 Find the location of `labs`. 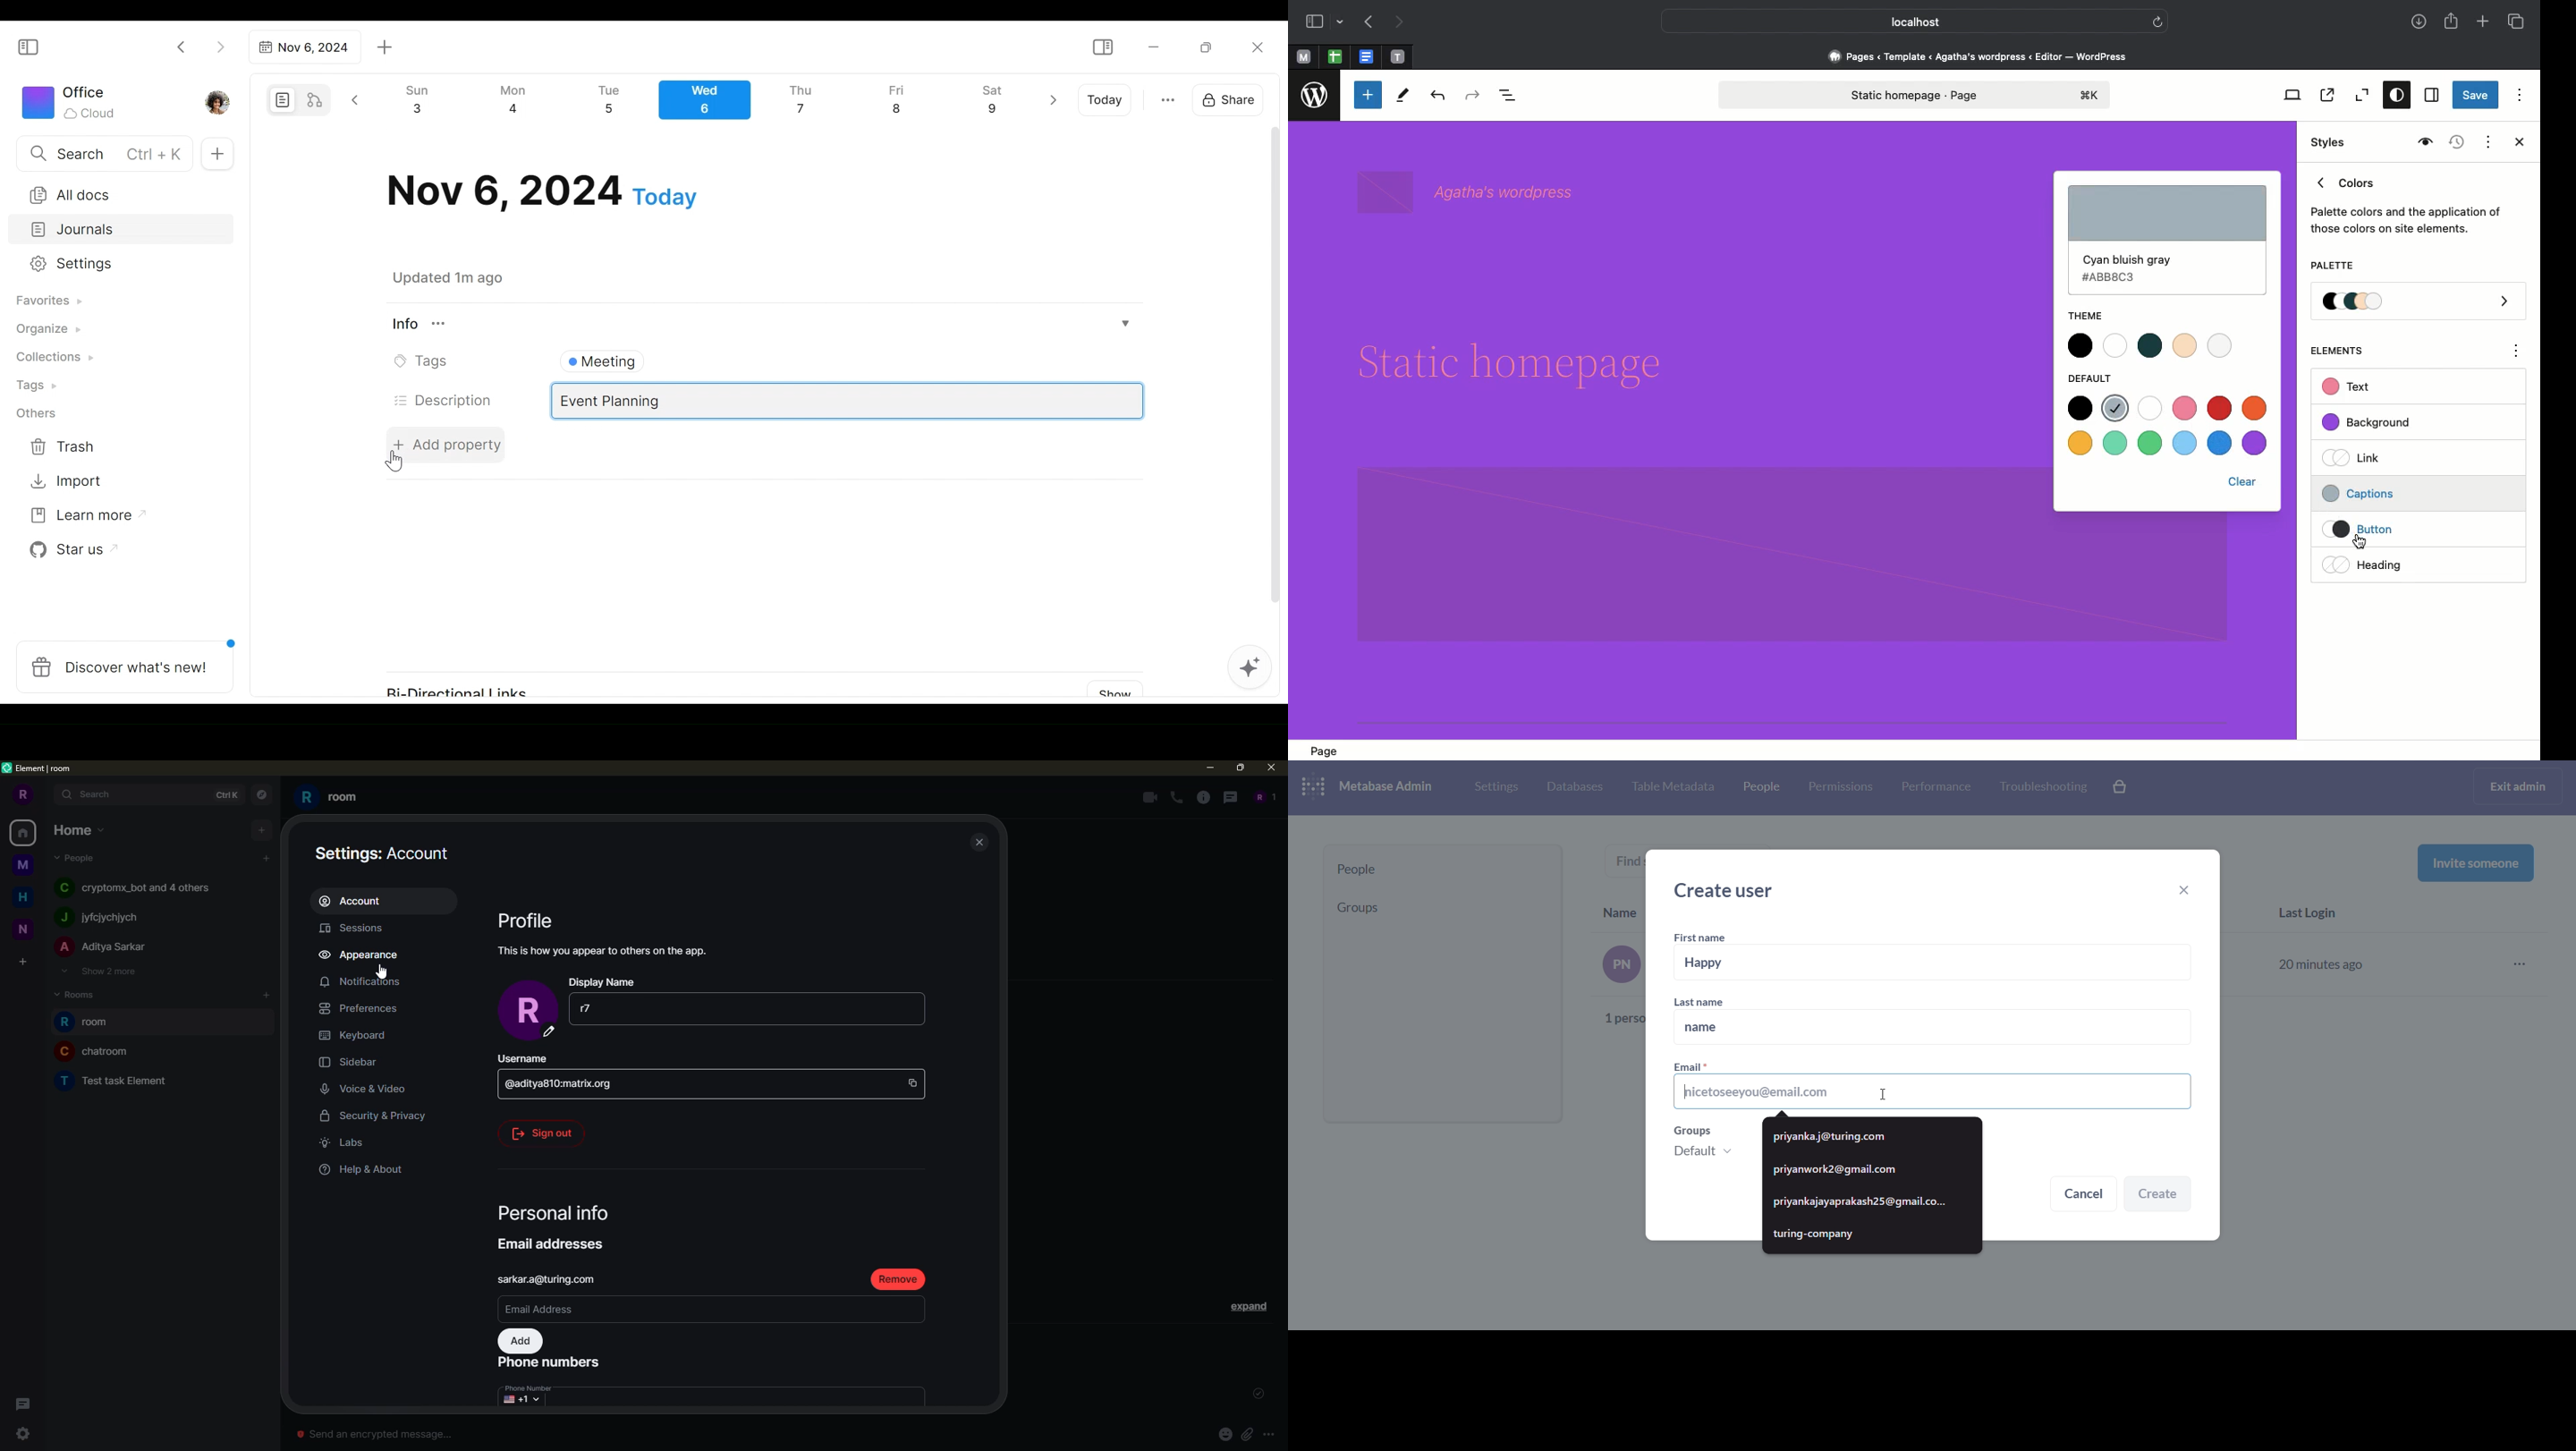

labs is located at coordinates (346, 1143).